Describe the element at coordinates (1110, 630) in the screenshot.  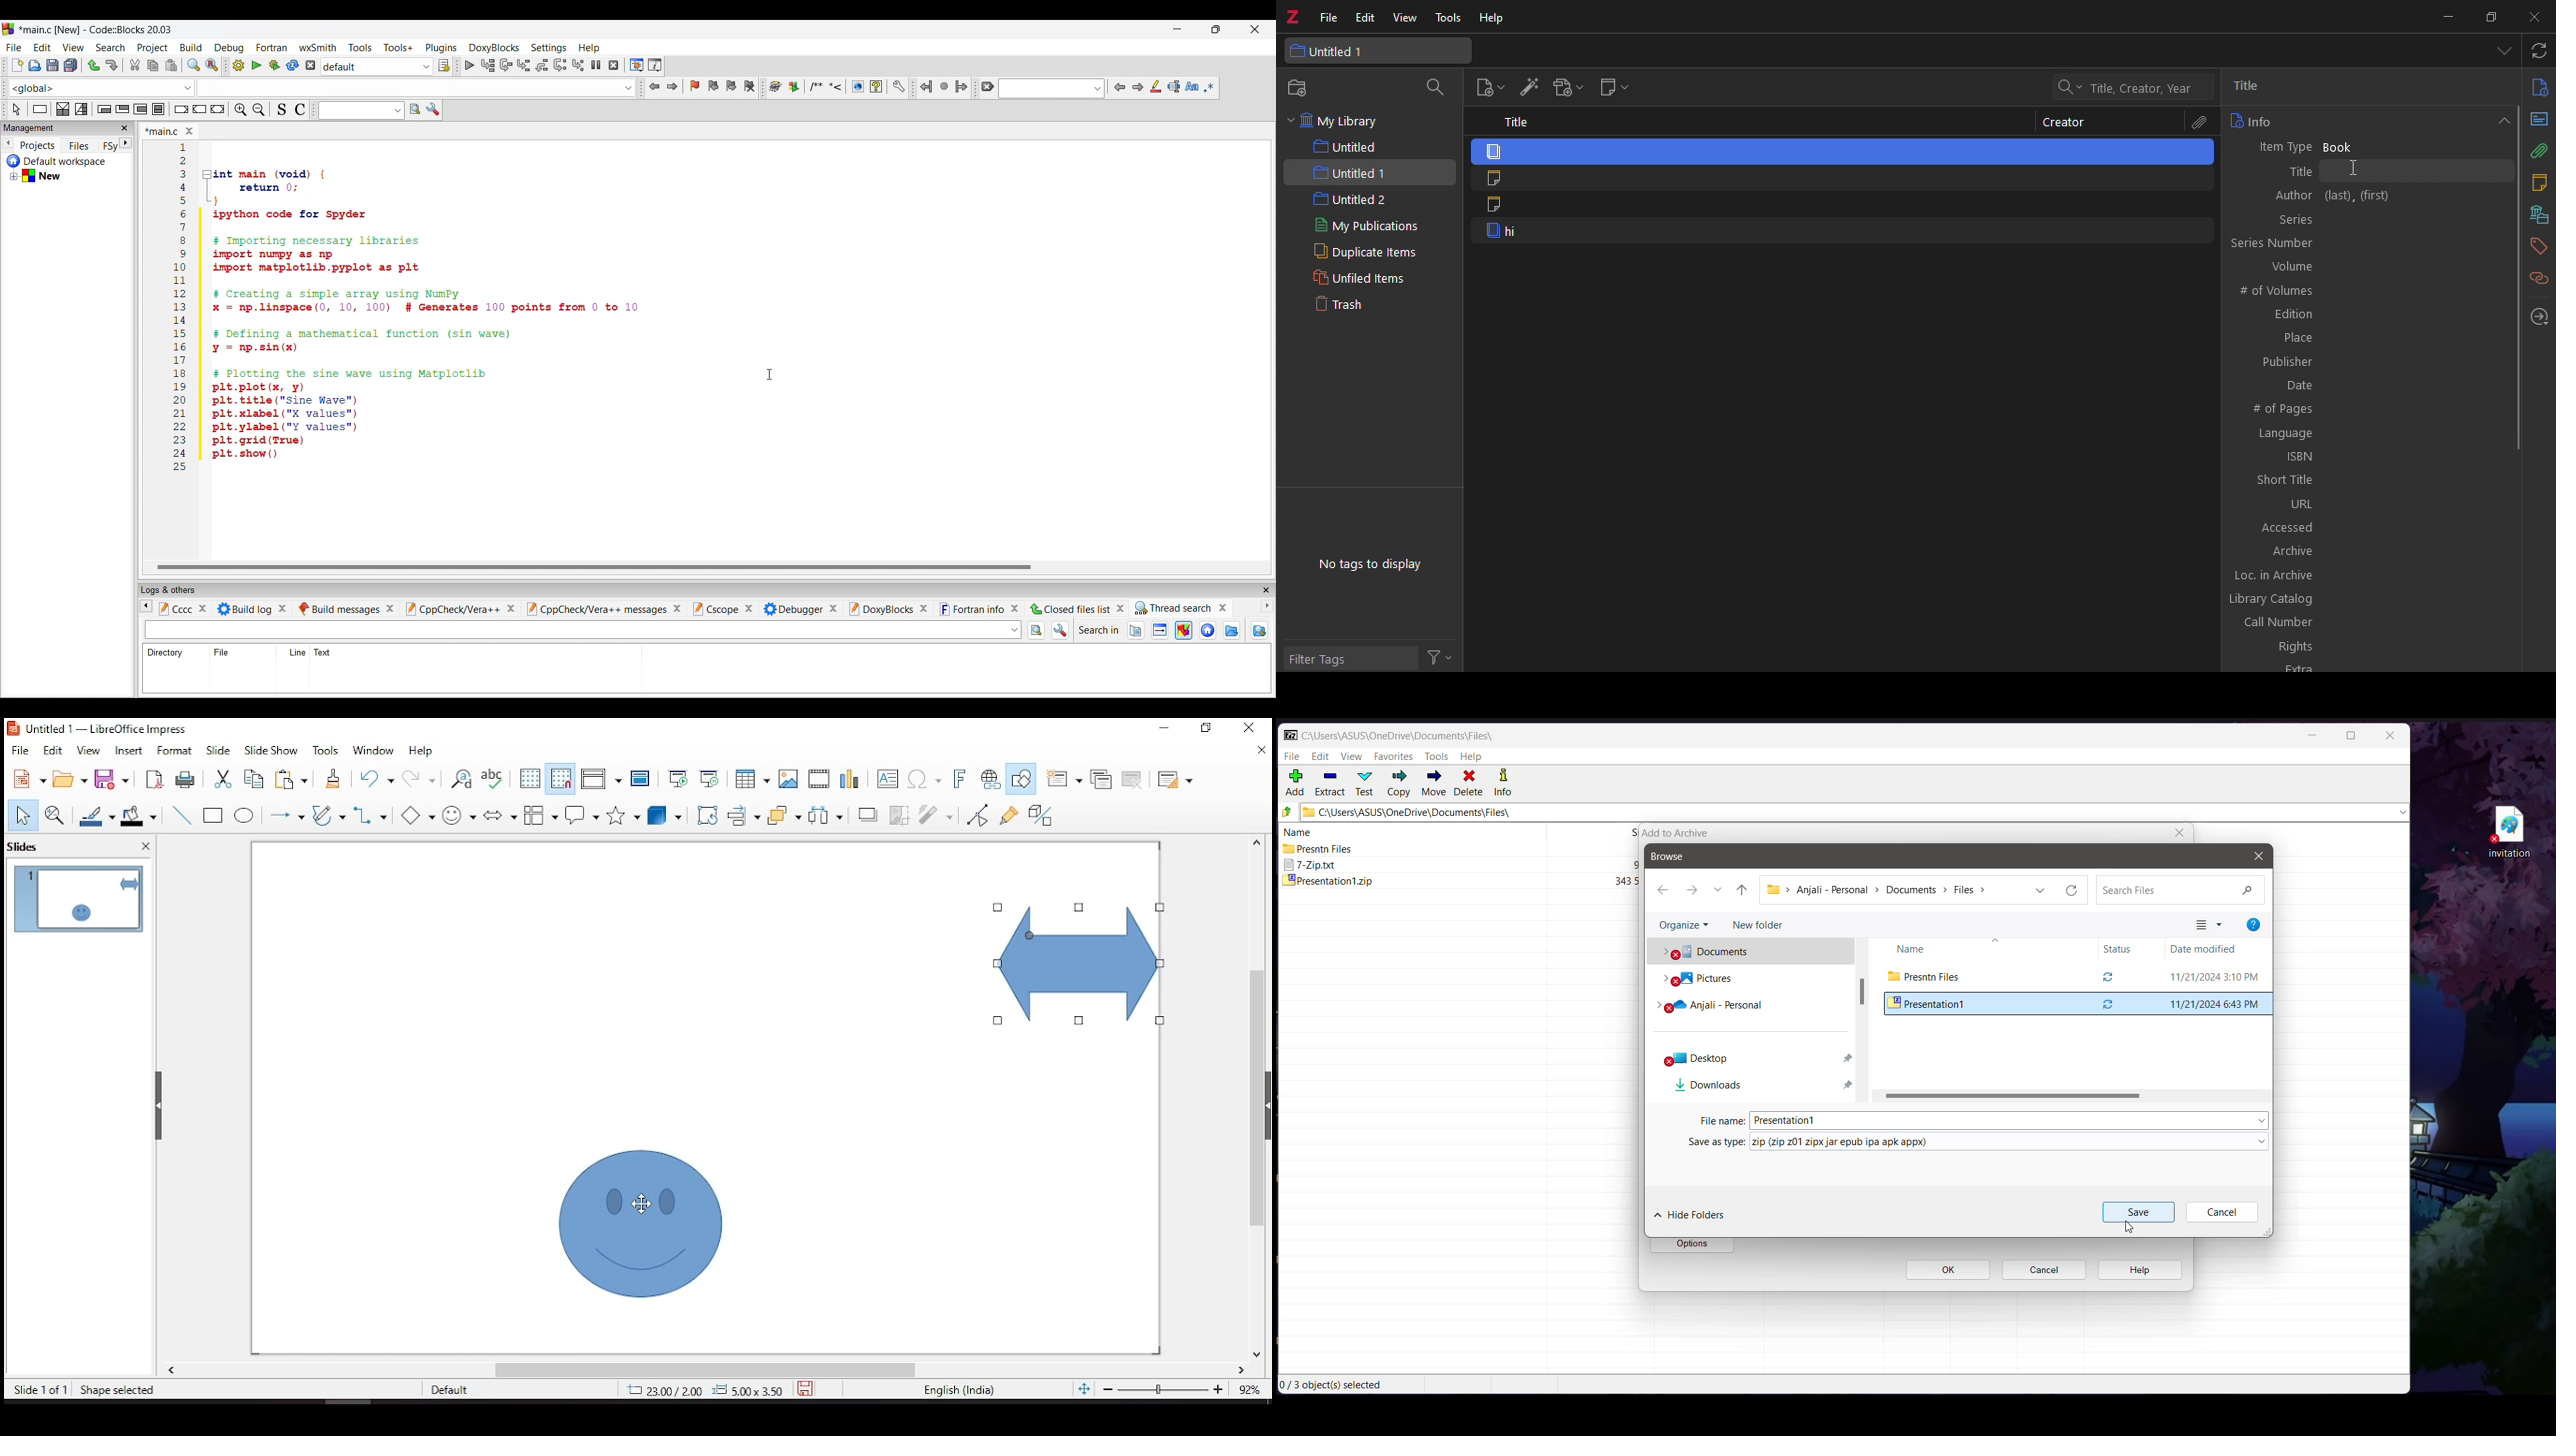
I see `` at that location.